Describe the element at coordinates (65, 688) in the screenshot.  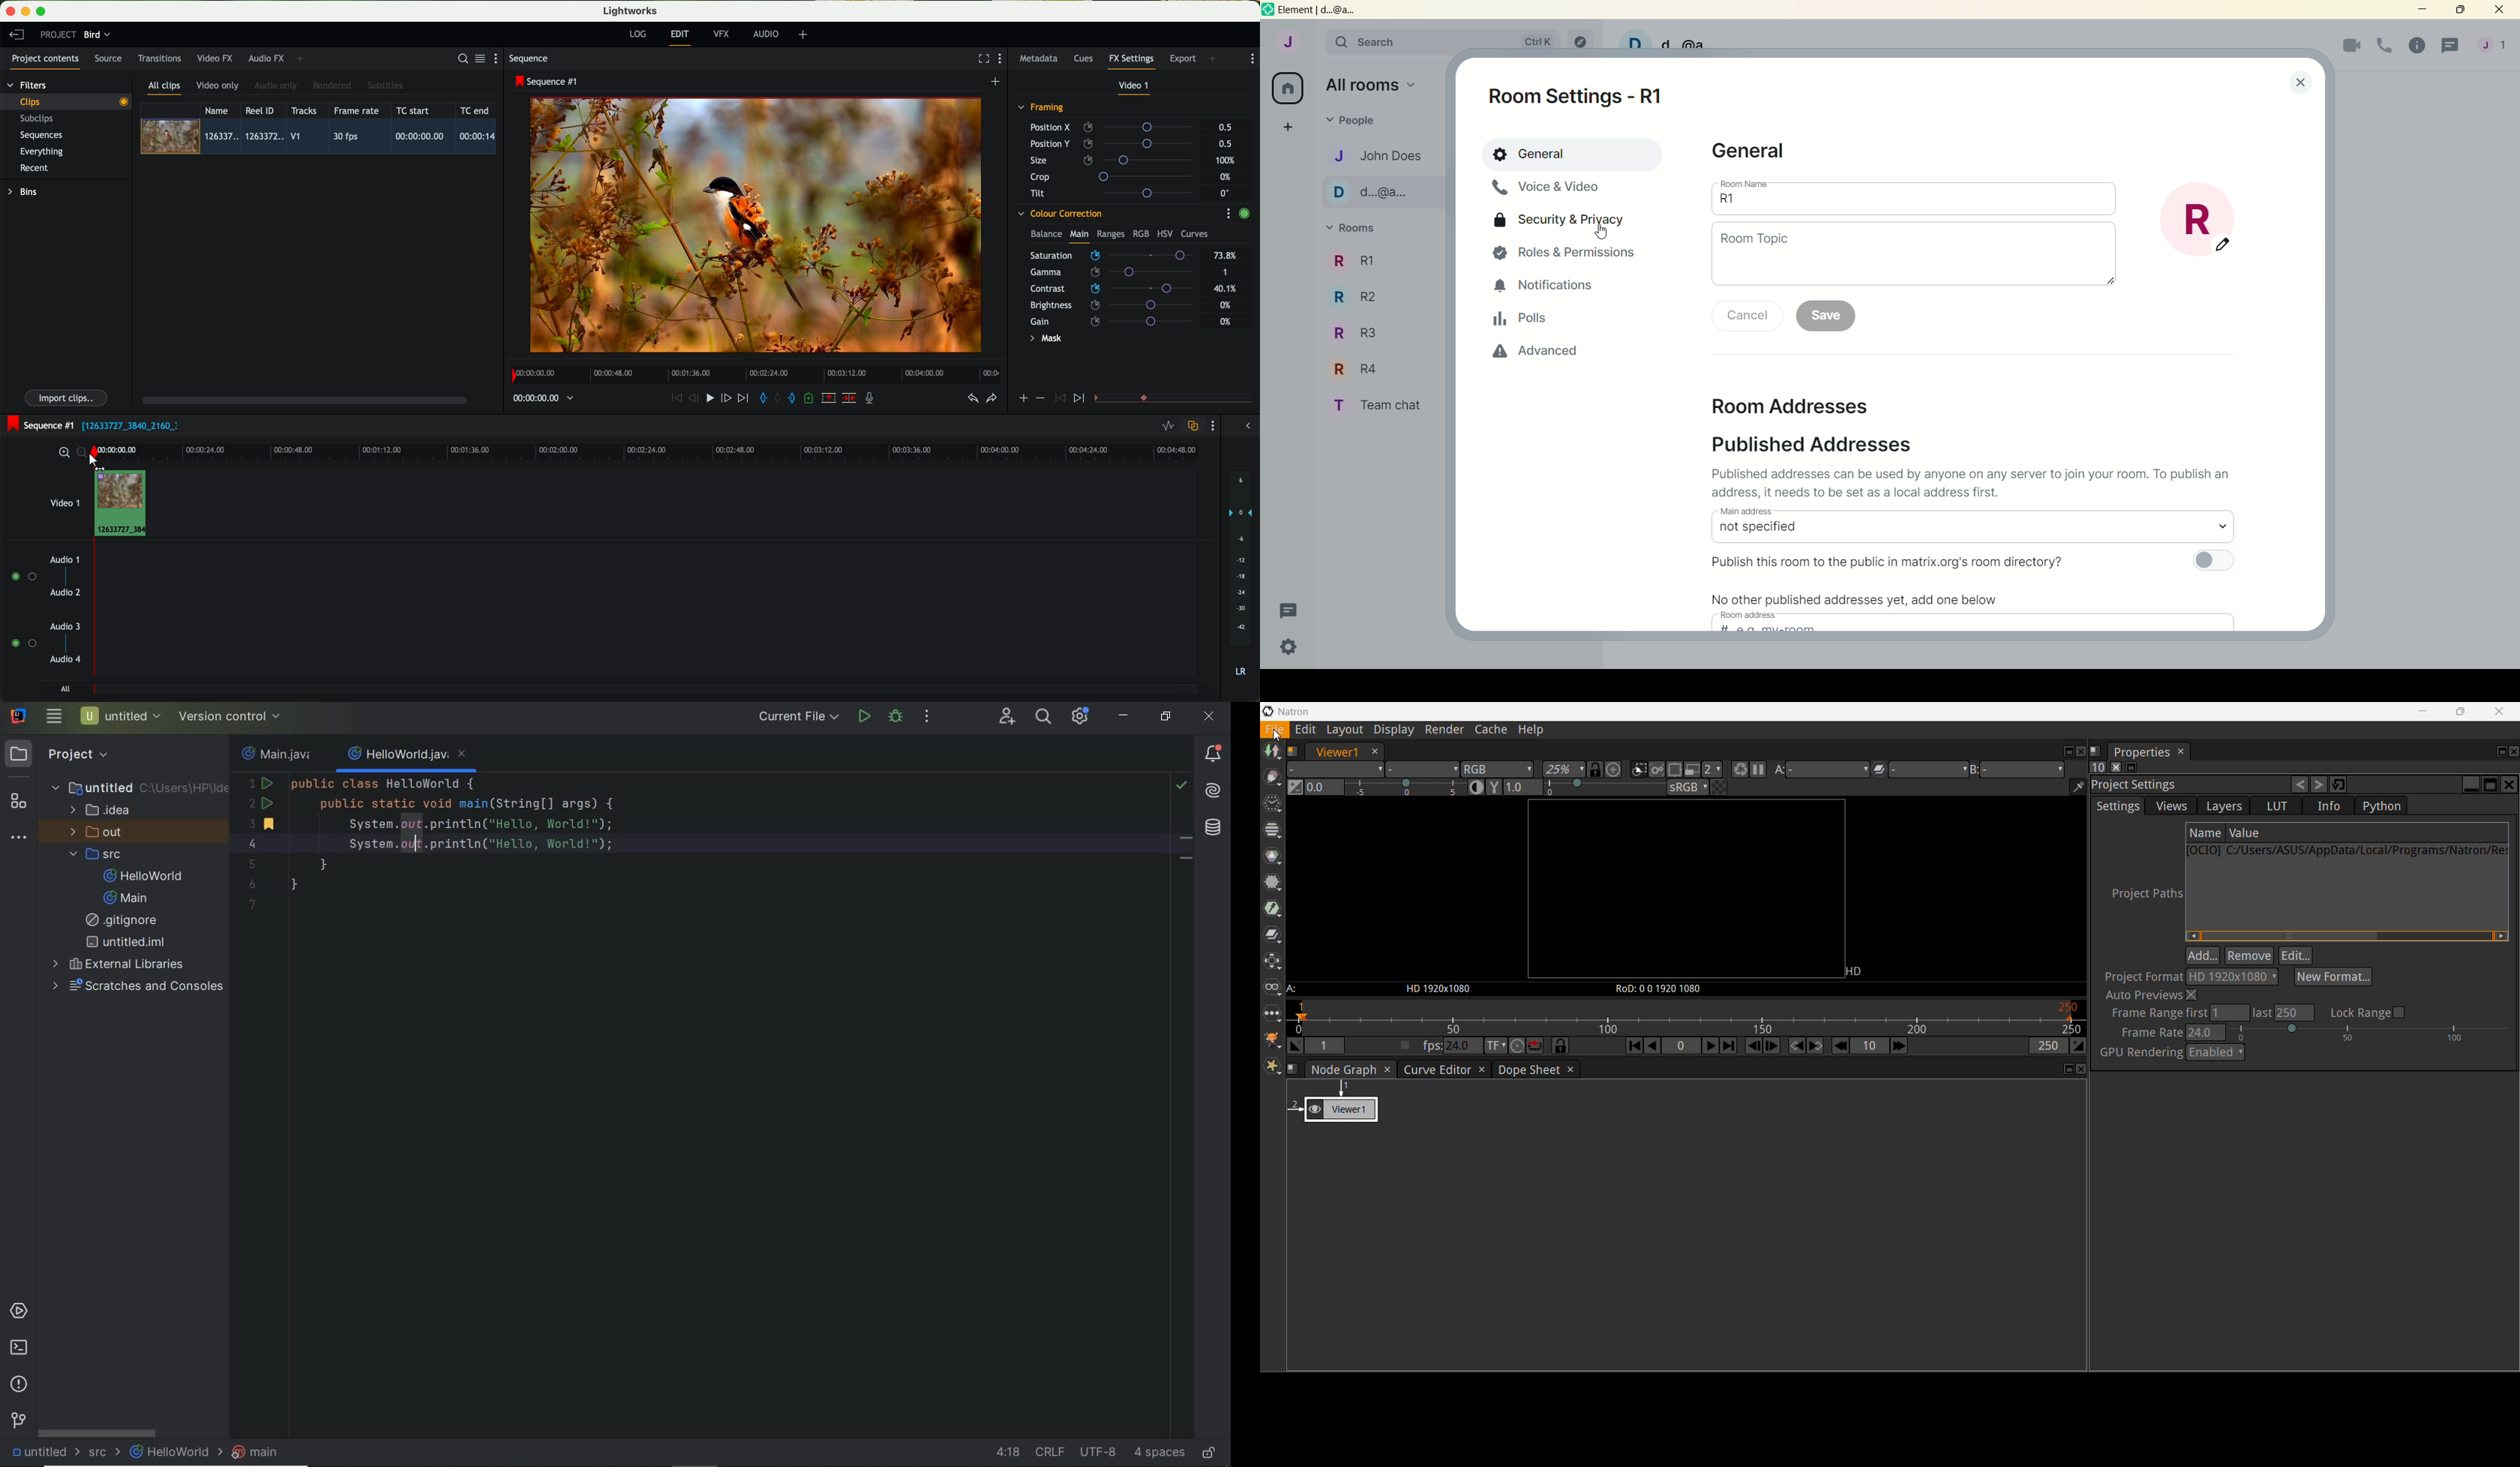
I see `all` at that location.